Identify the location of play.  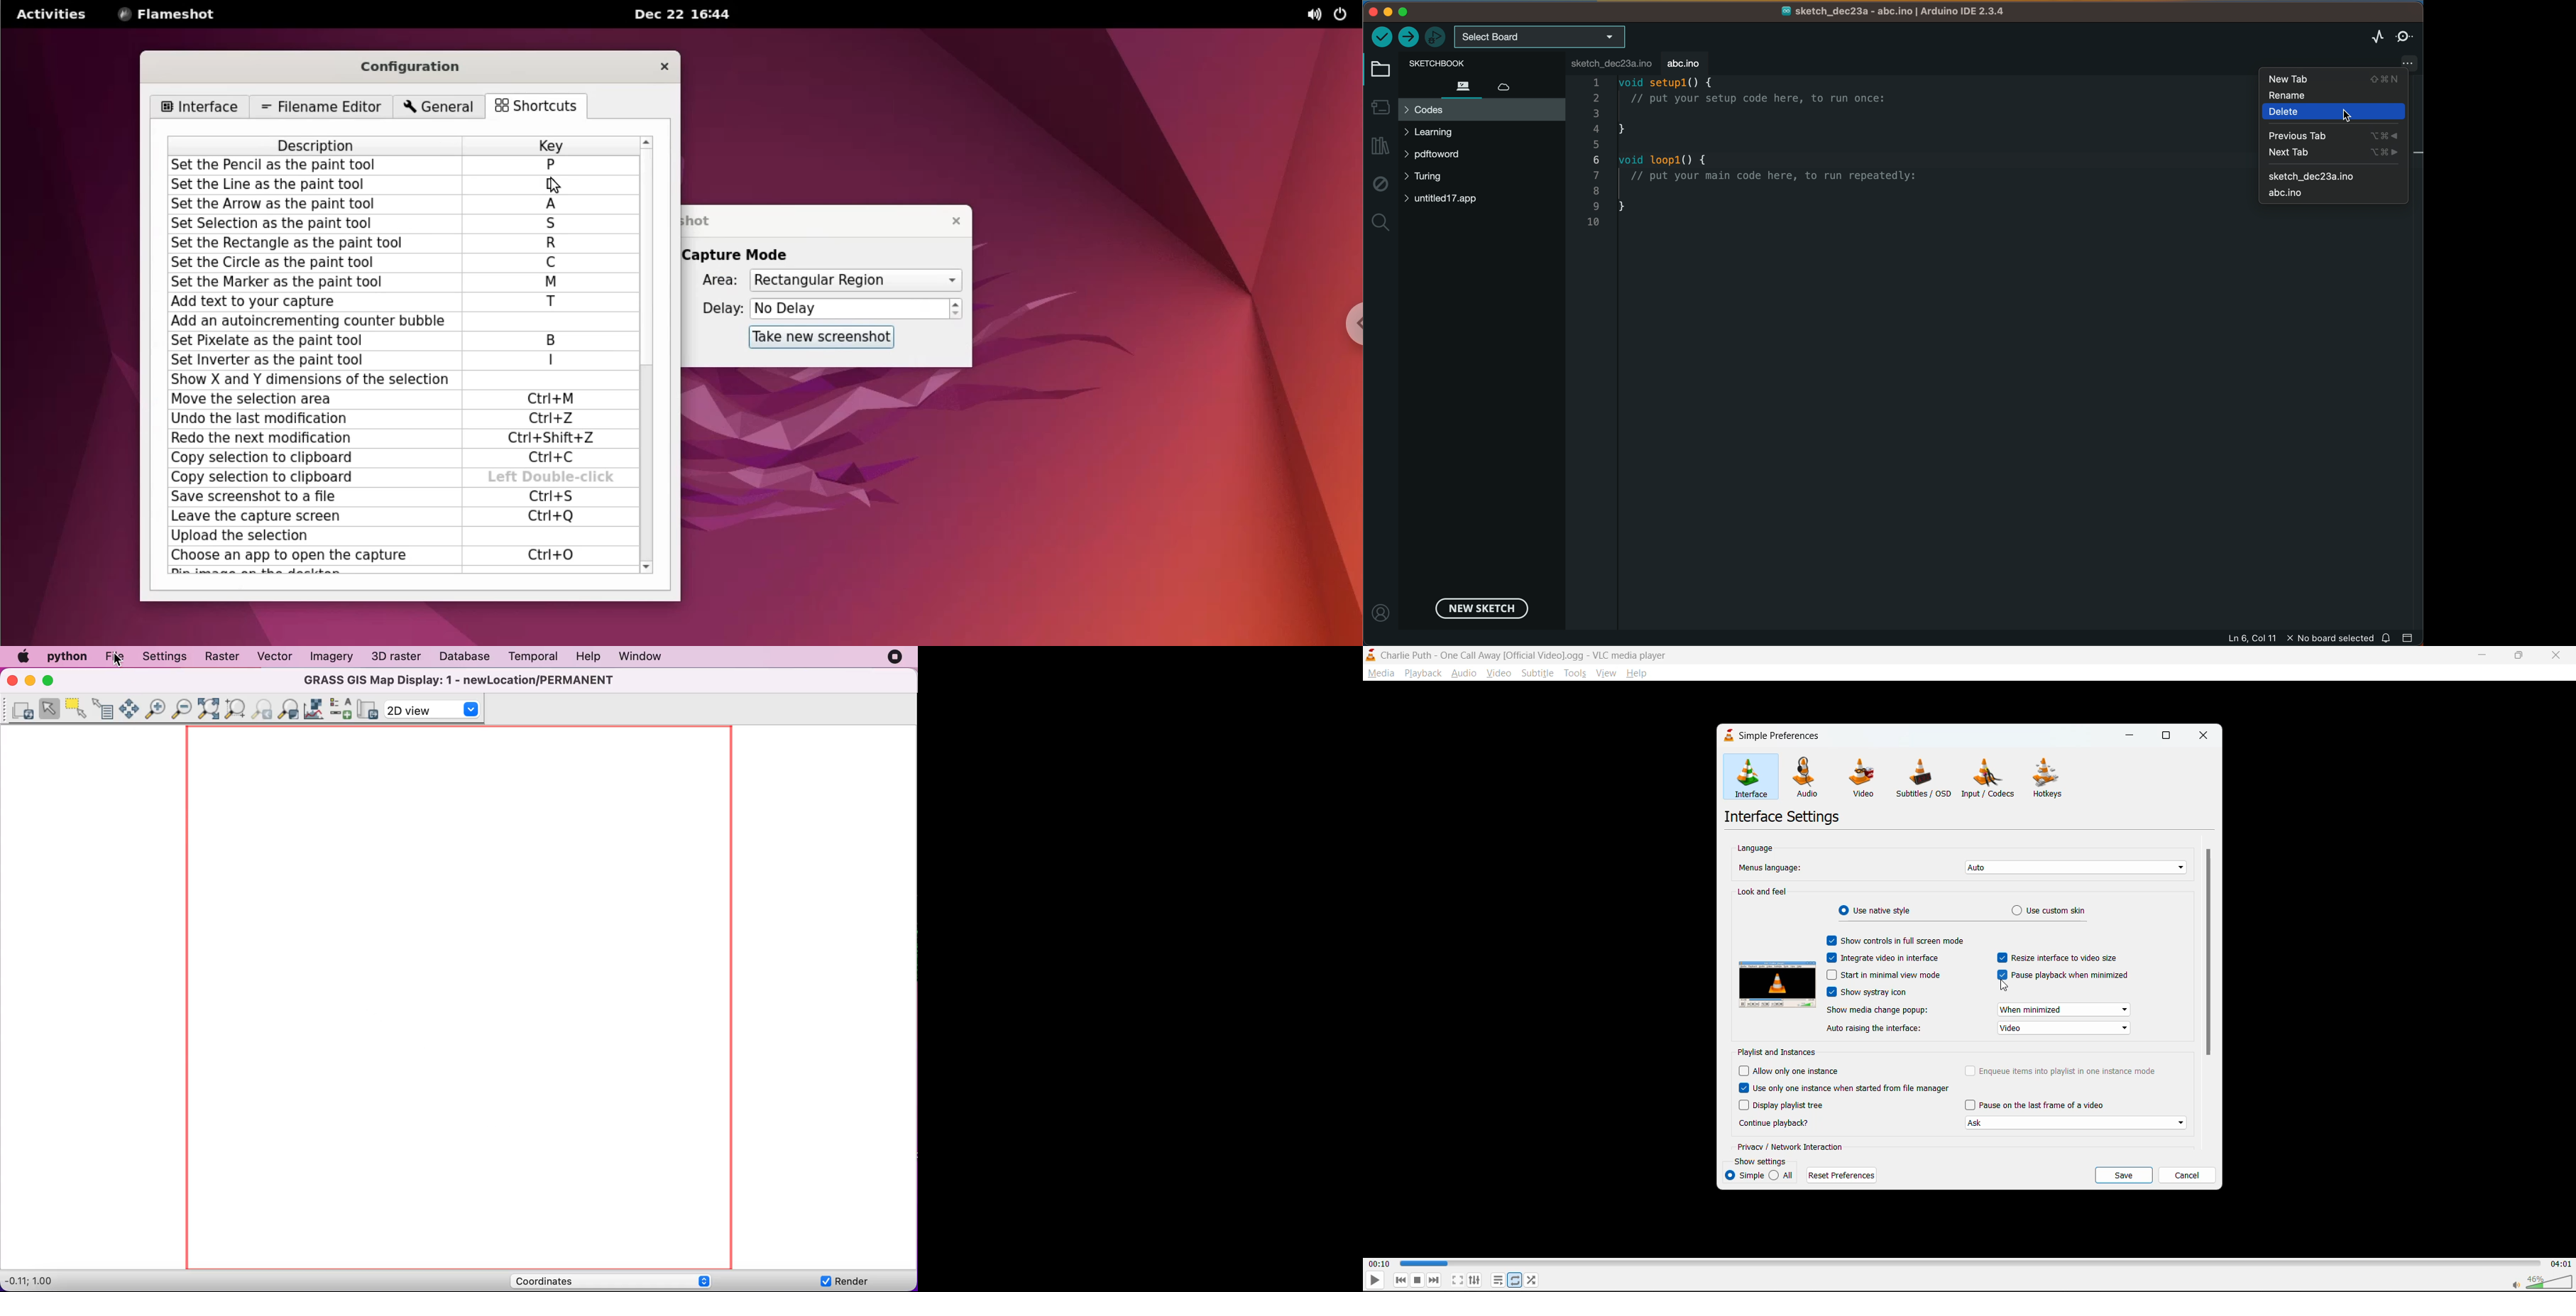
(1375, 1281).